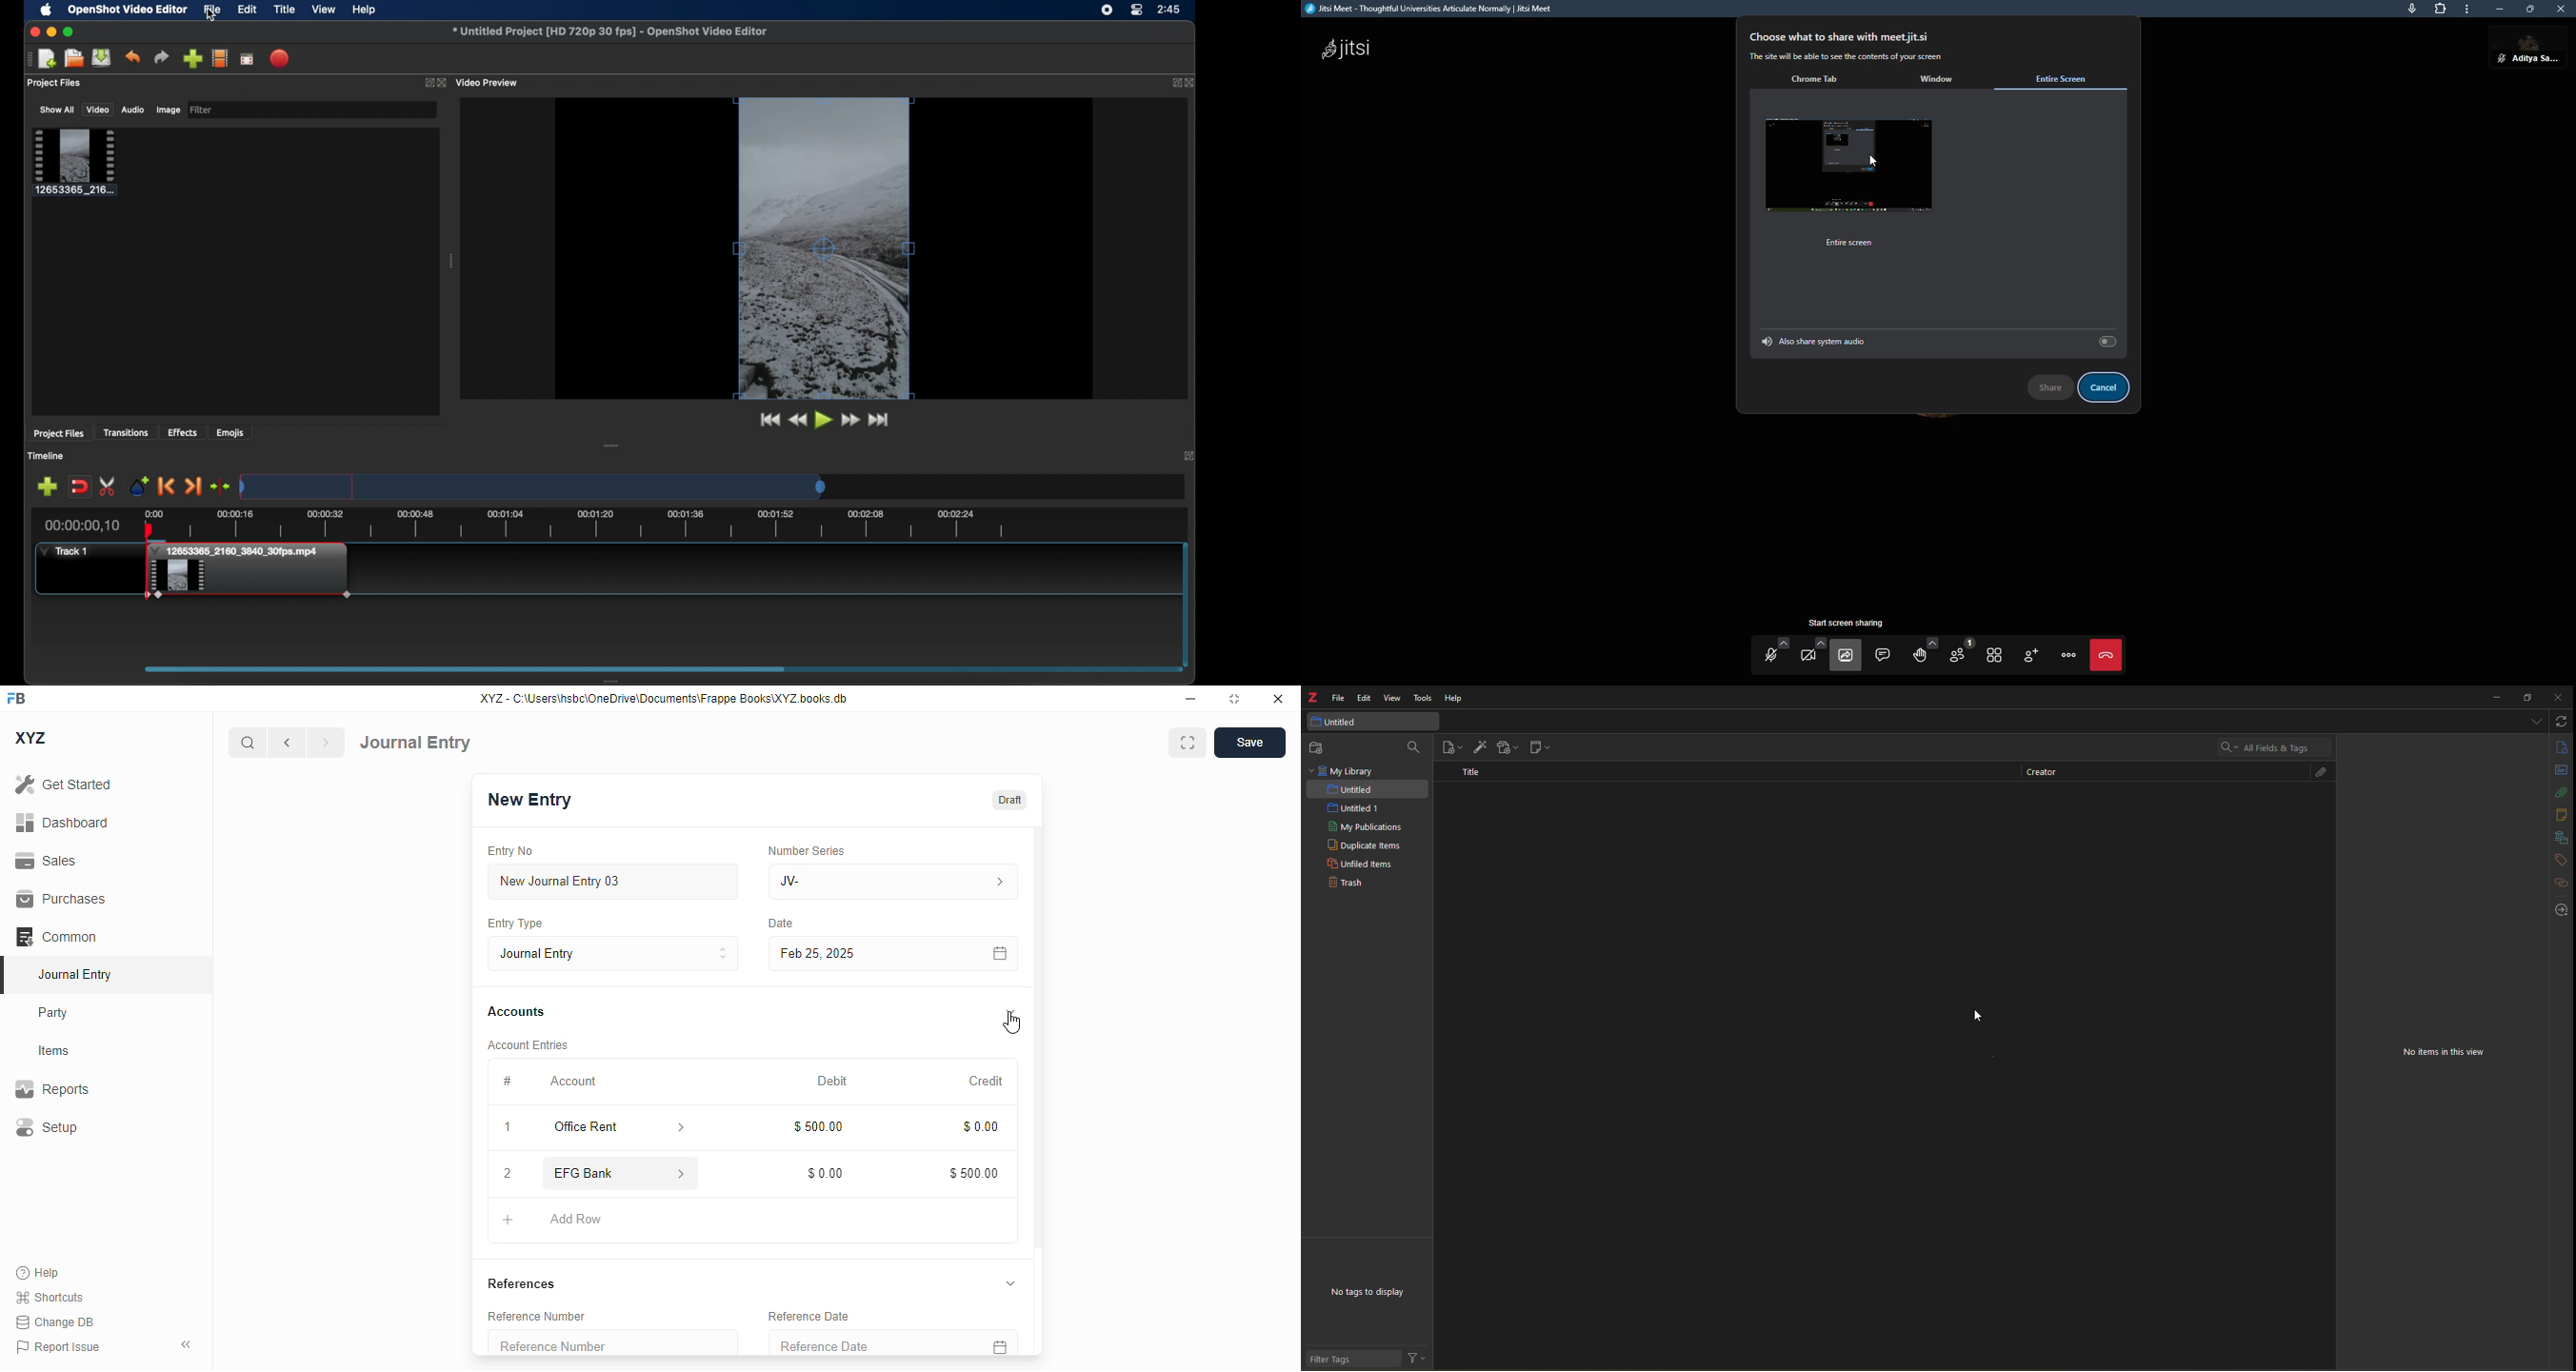  What do you see at coordinates (809, 1317) in the screenshot?
I see `reference data` at bounding box center [809, 1317].